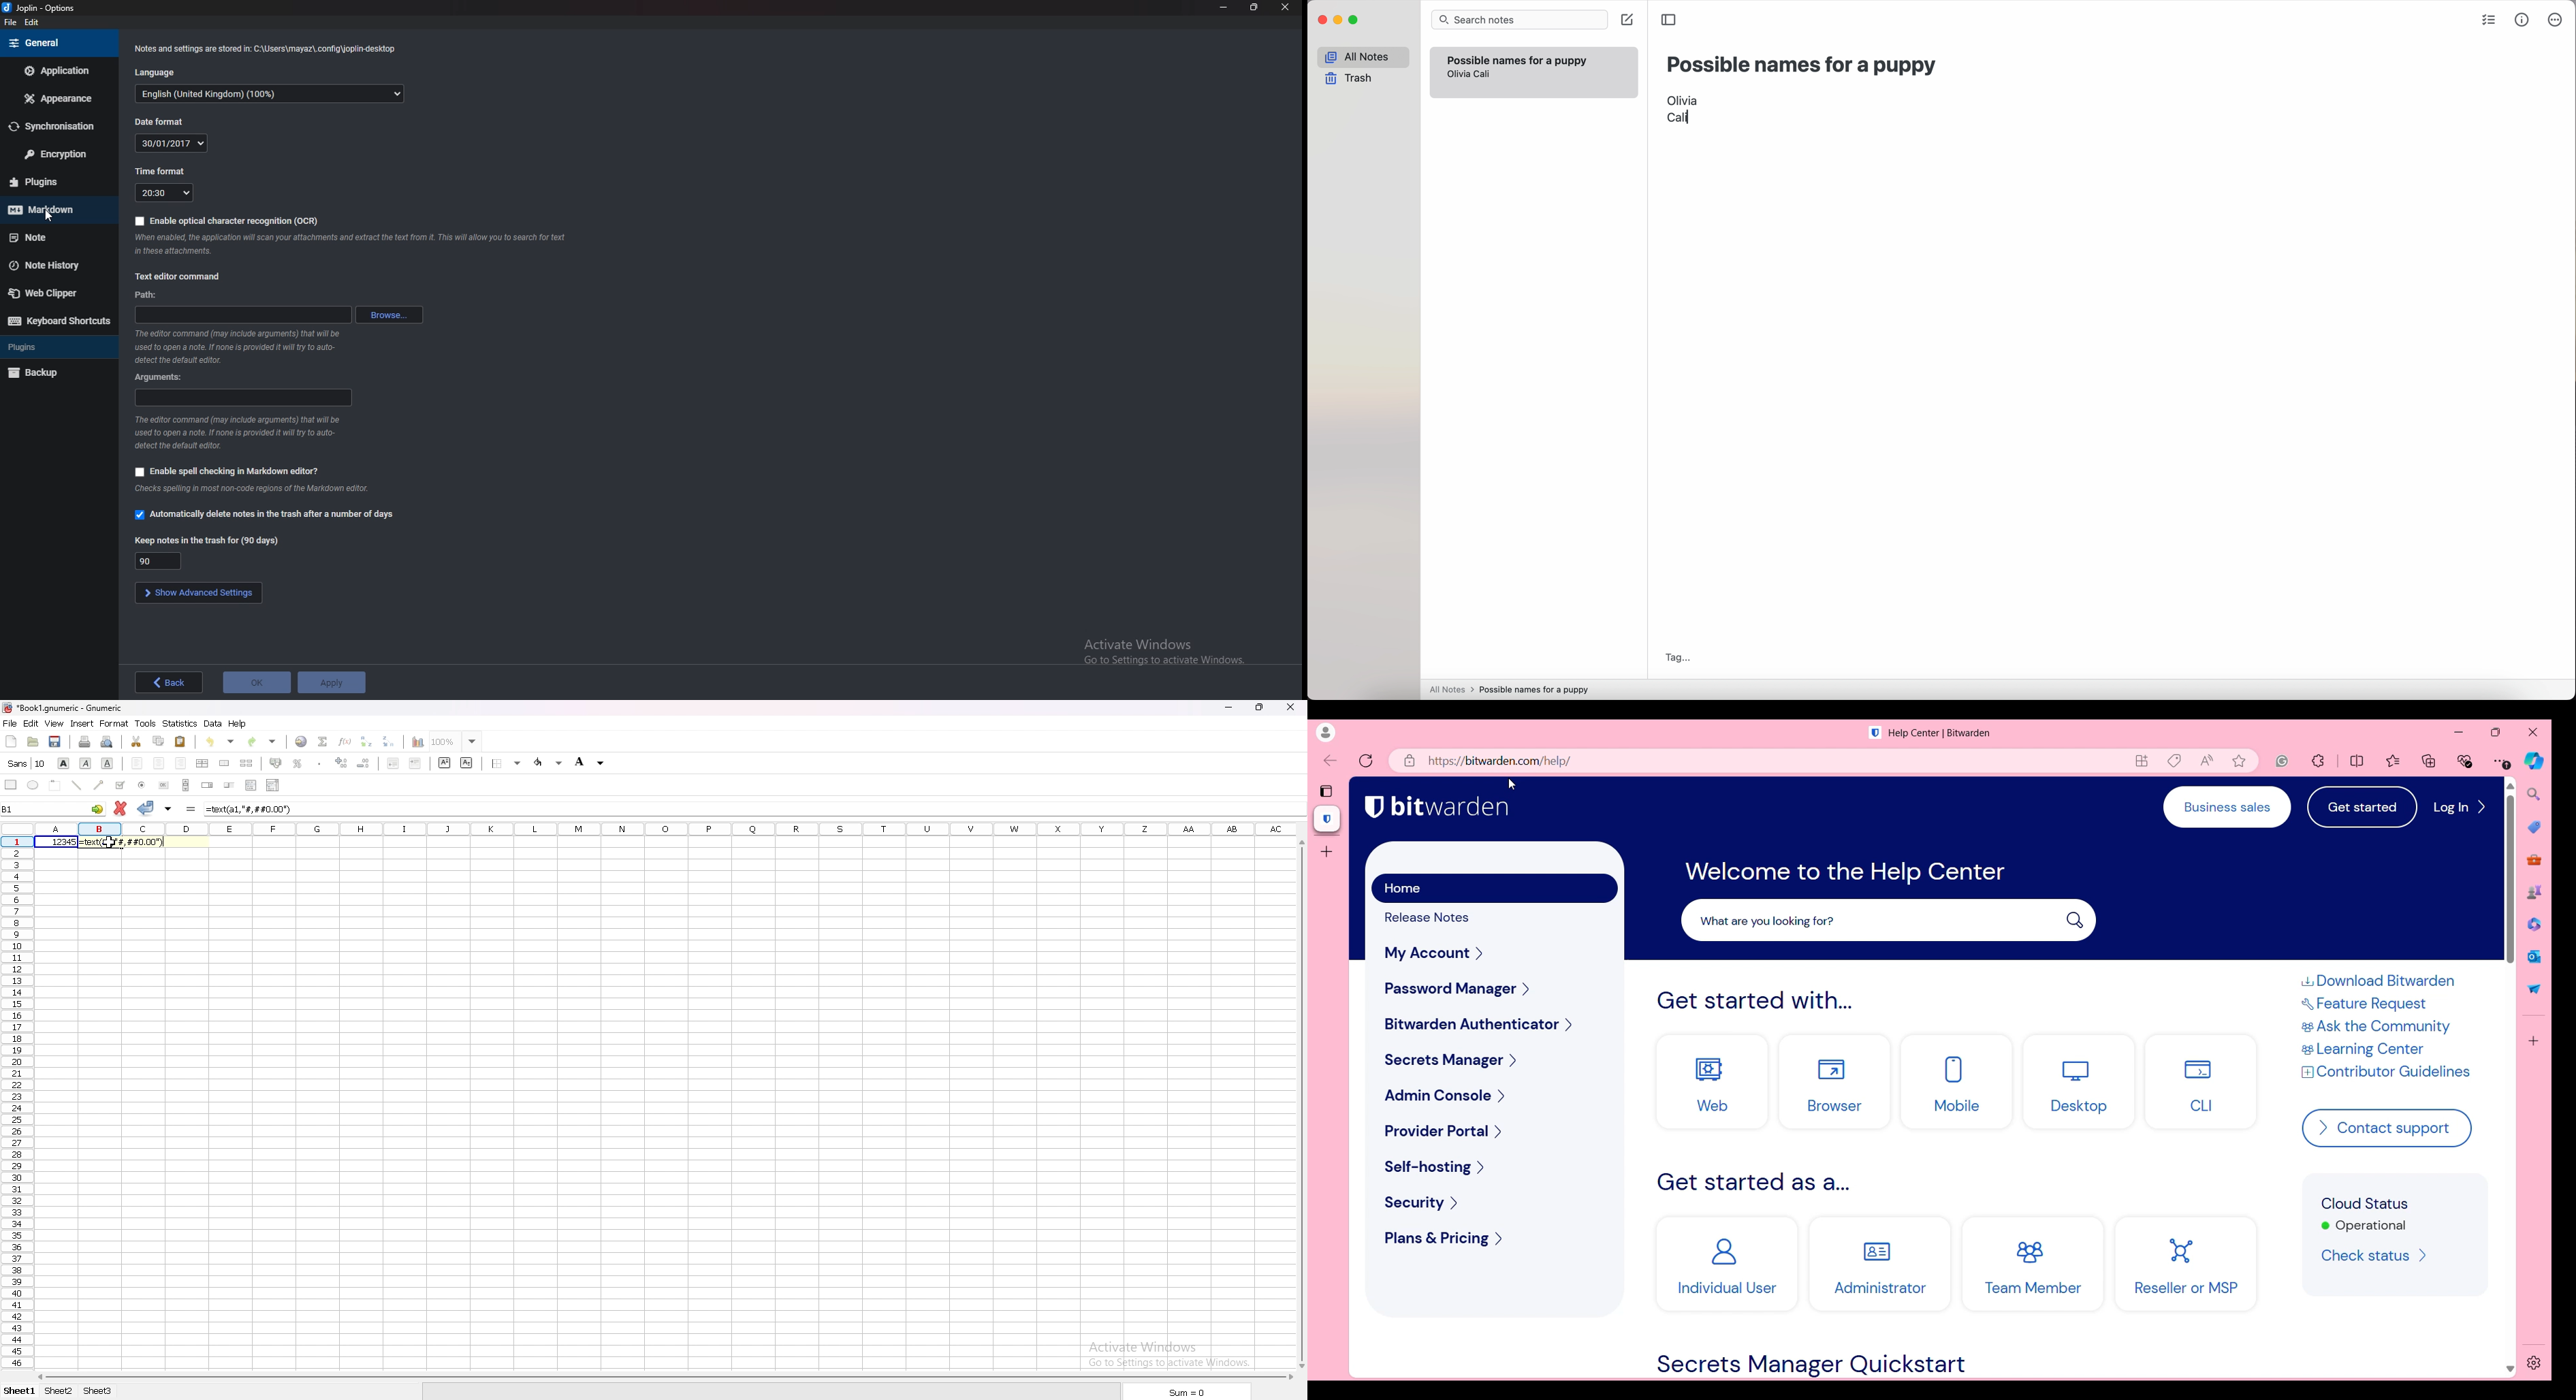 This screenshot has width=2576, height=1400. Describe the element at coordinates (663, 1378) in the screenshot. I see `scroll bar` at that location.